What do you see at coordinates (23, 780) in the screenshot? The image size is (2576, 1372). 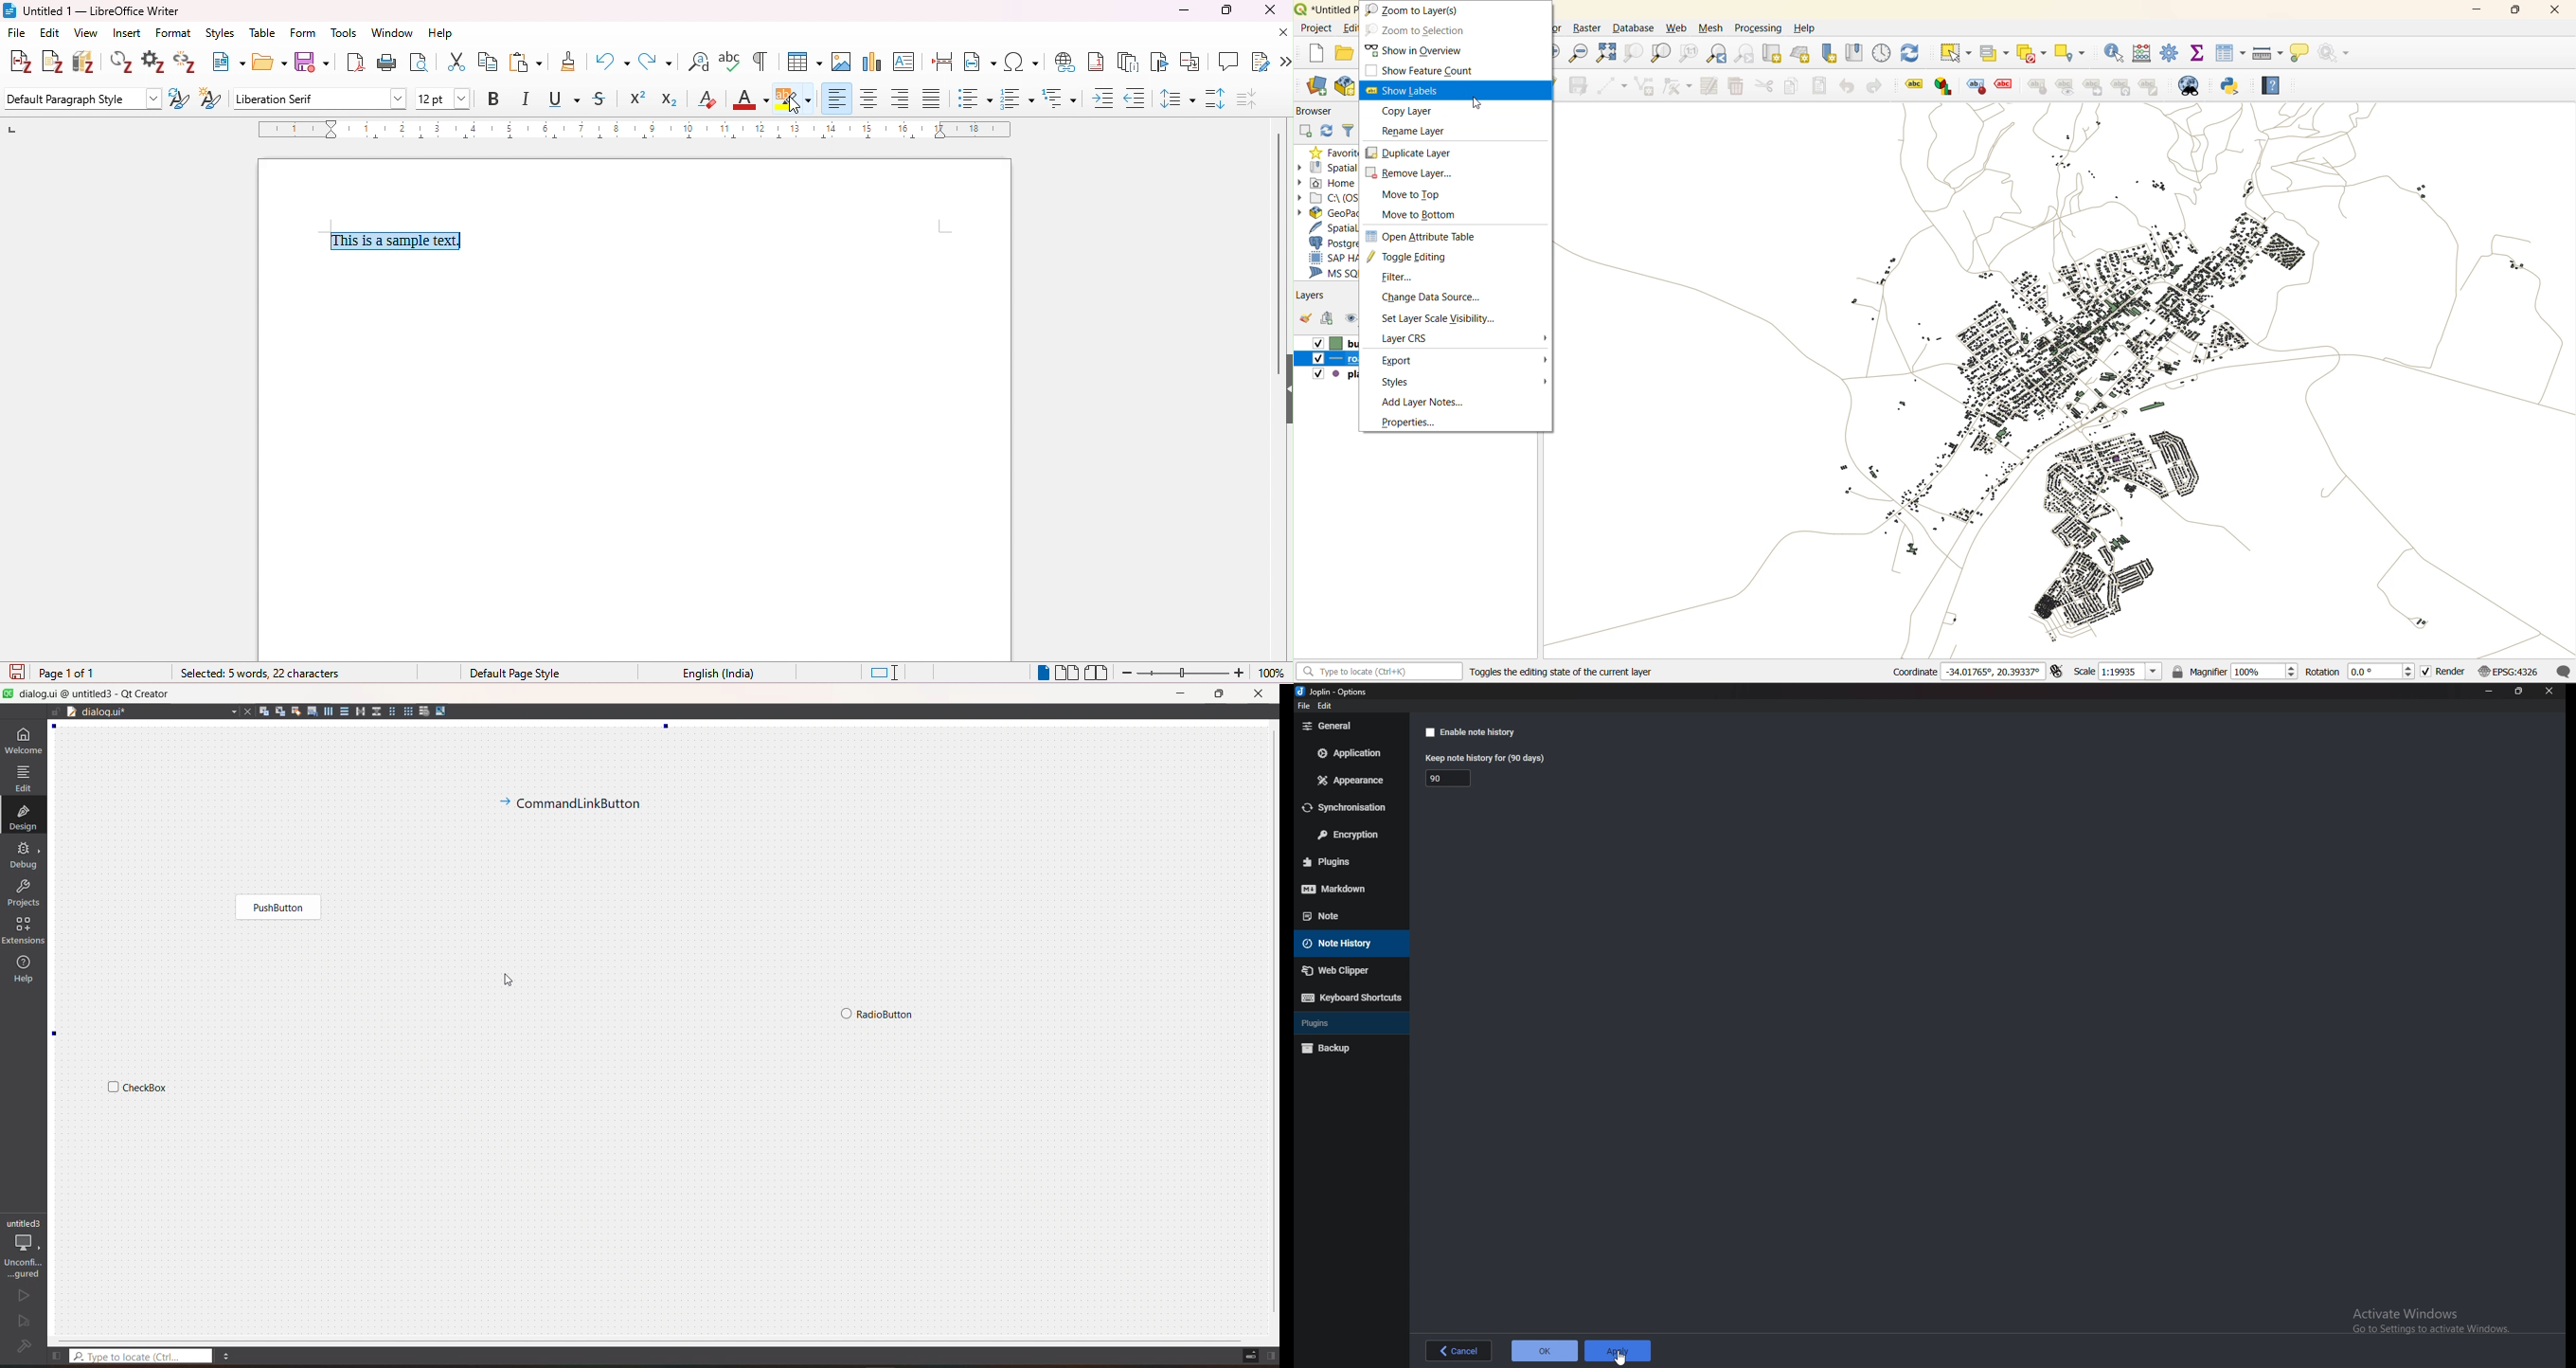 I see `edit` at bounding box center [23, 780].